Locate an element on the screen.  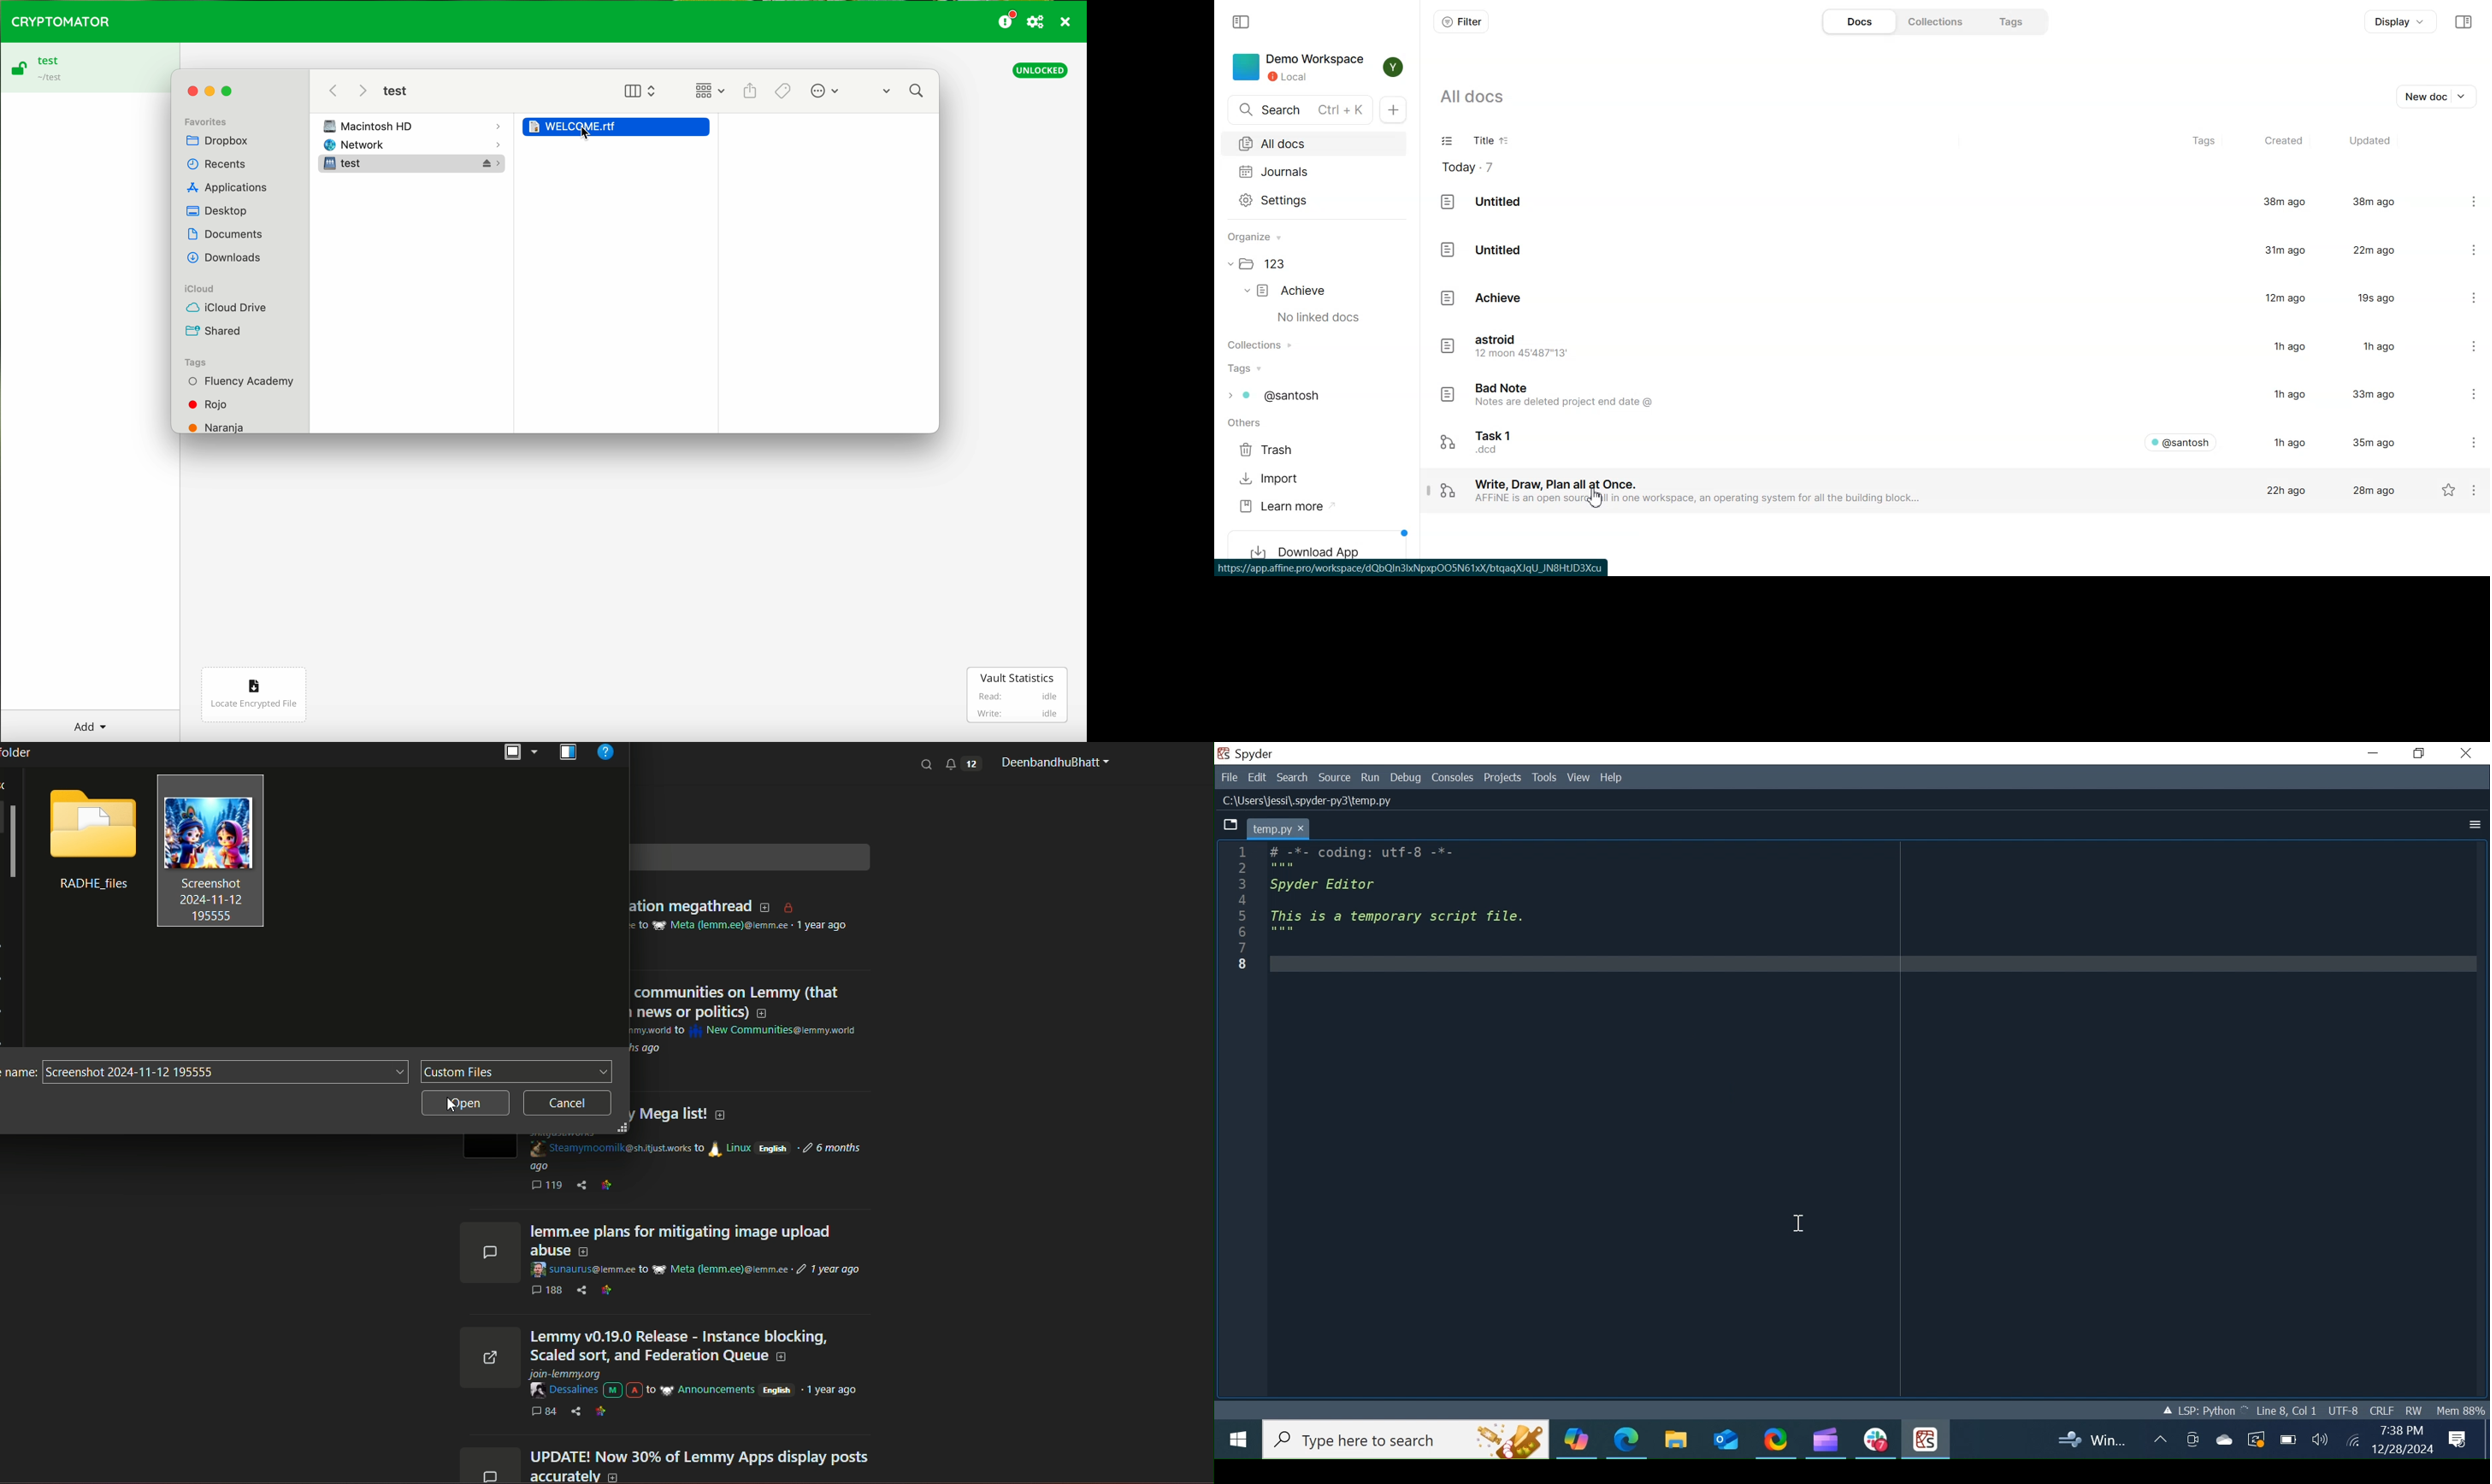
OneDrive is located at coordinates (2224, 1439).